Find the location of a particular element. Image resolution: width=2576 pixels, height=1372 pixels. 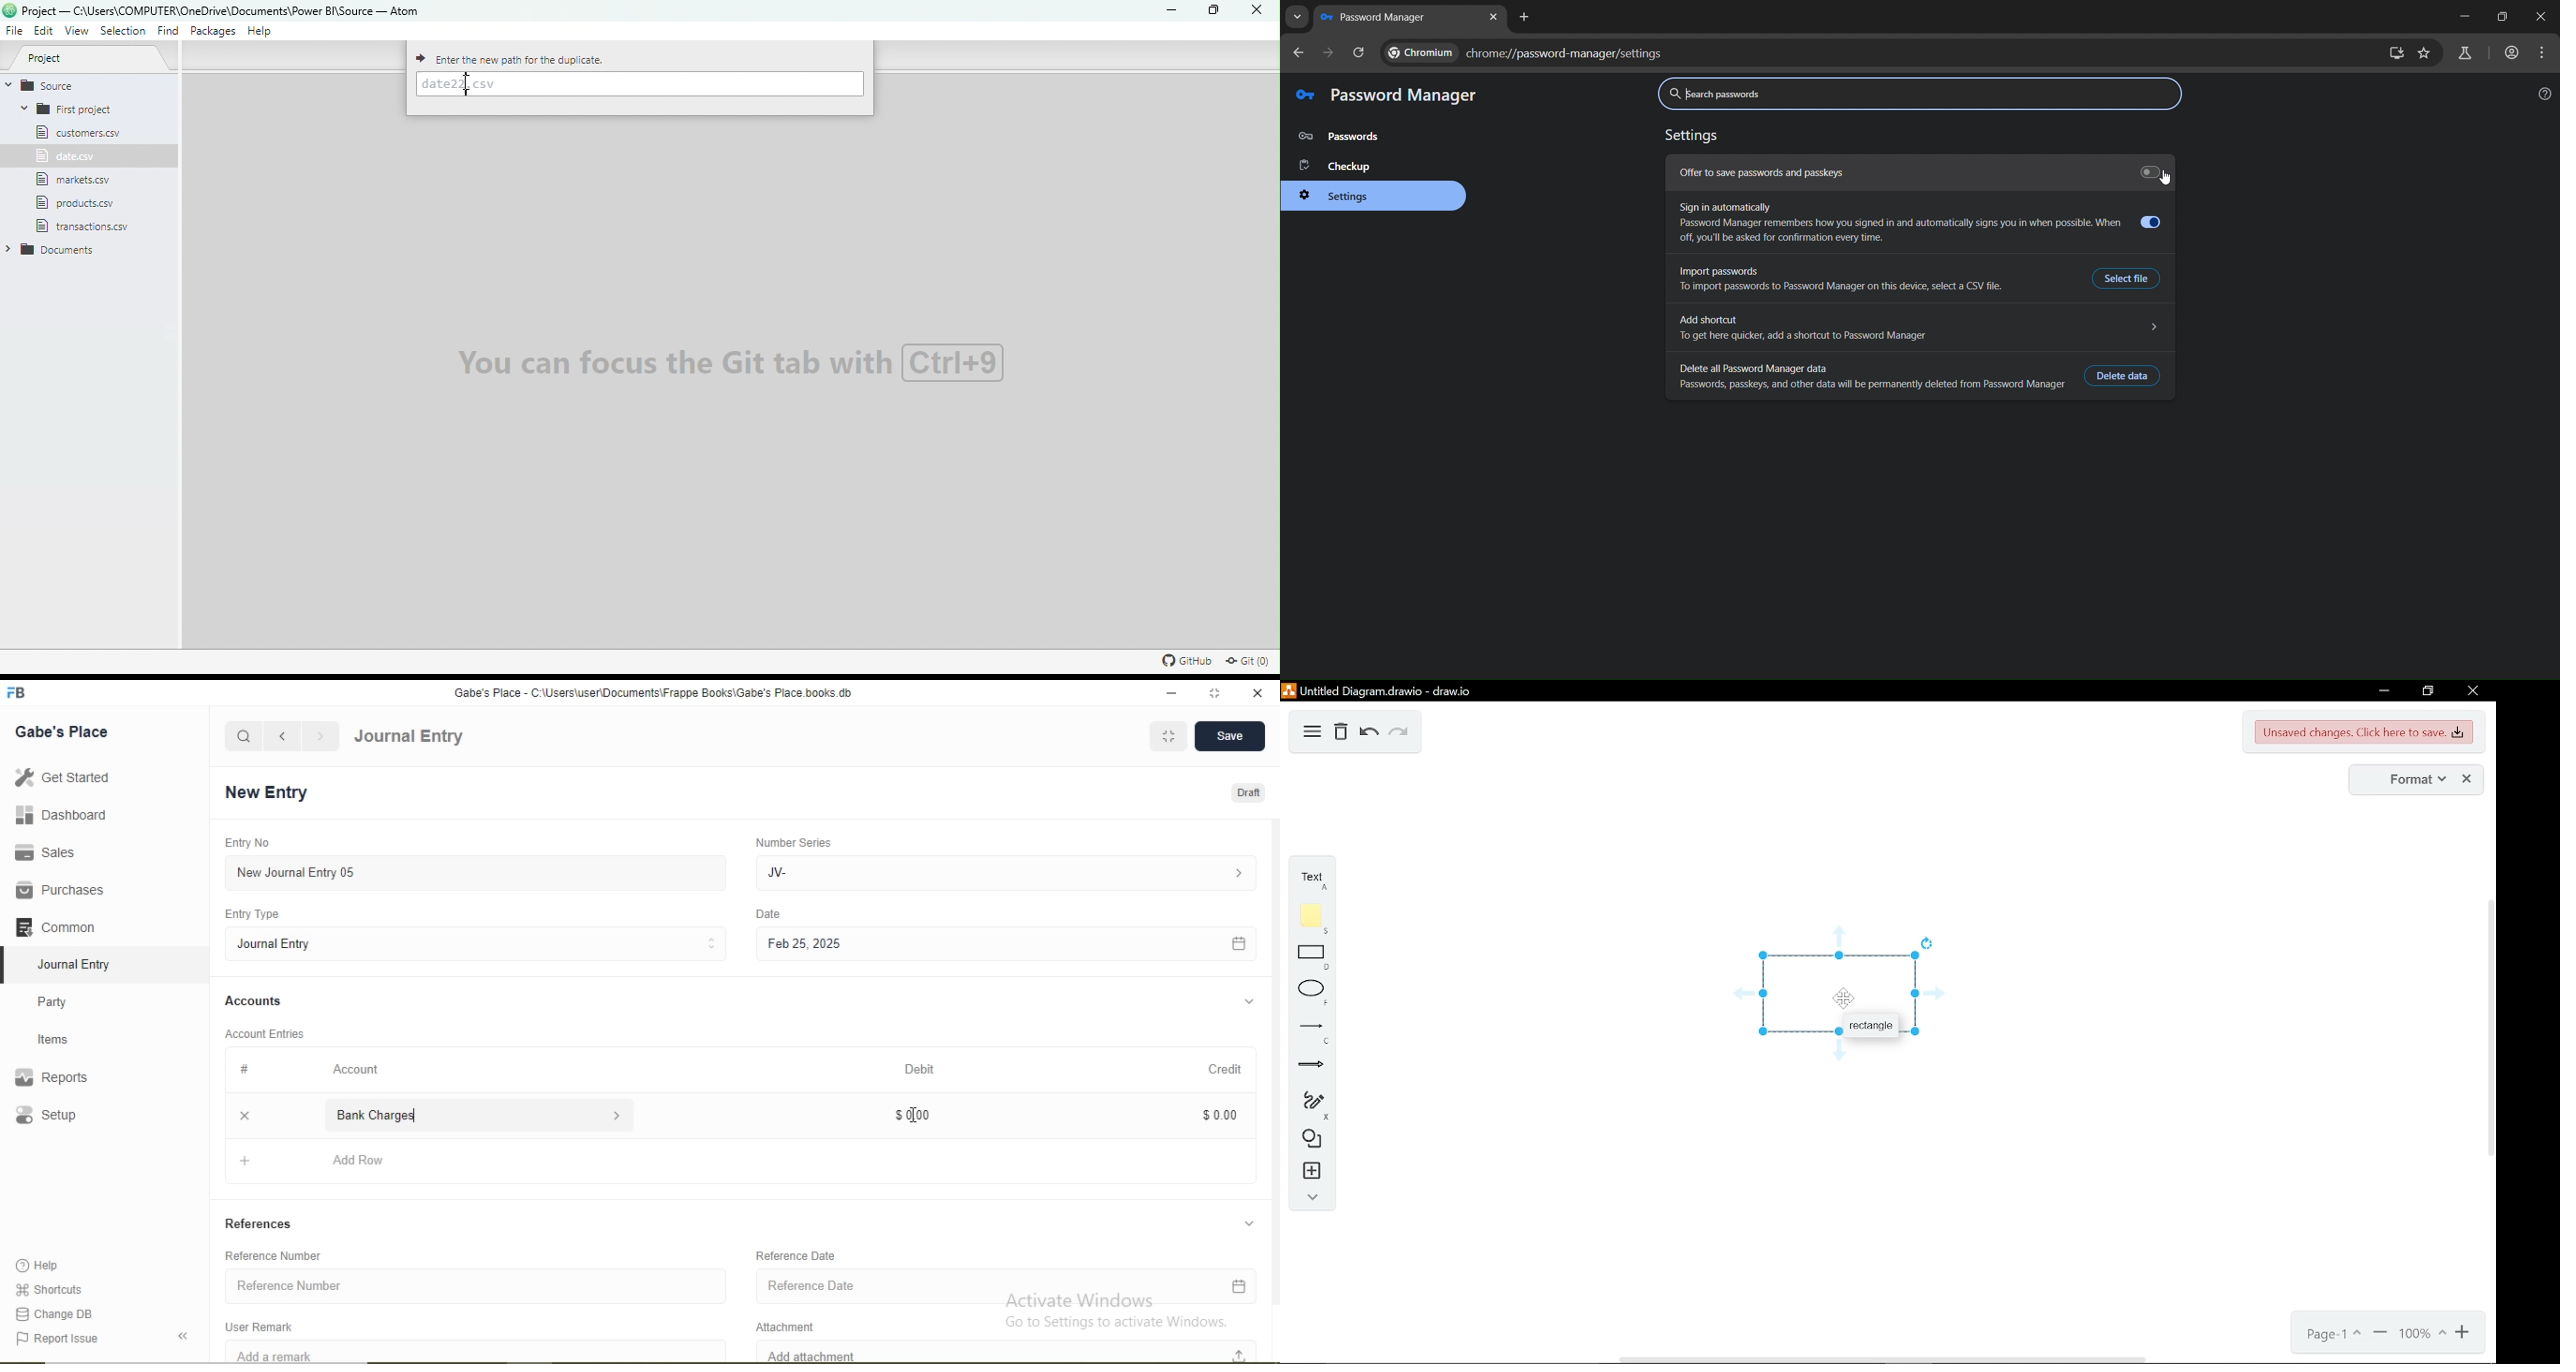

Reference Date is located at coordinates (1006, 1288).